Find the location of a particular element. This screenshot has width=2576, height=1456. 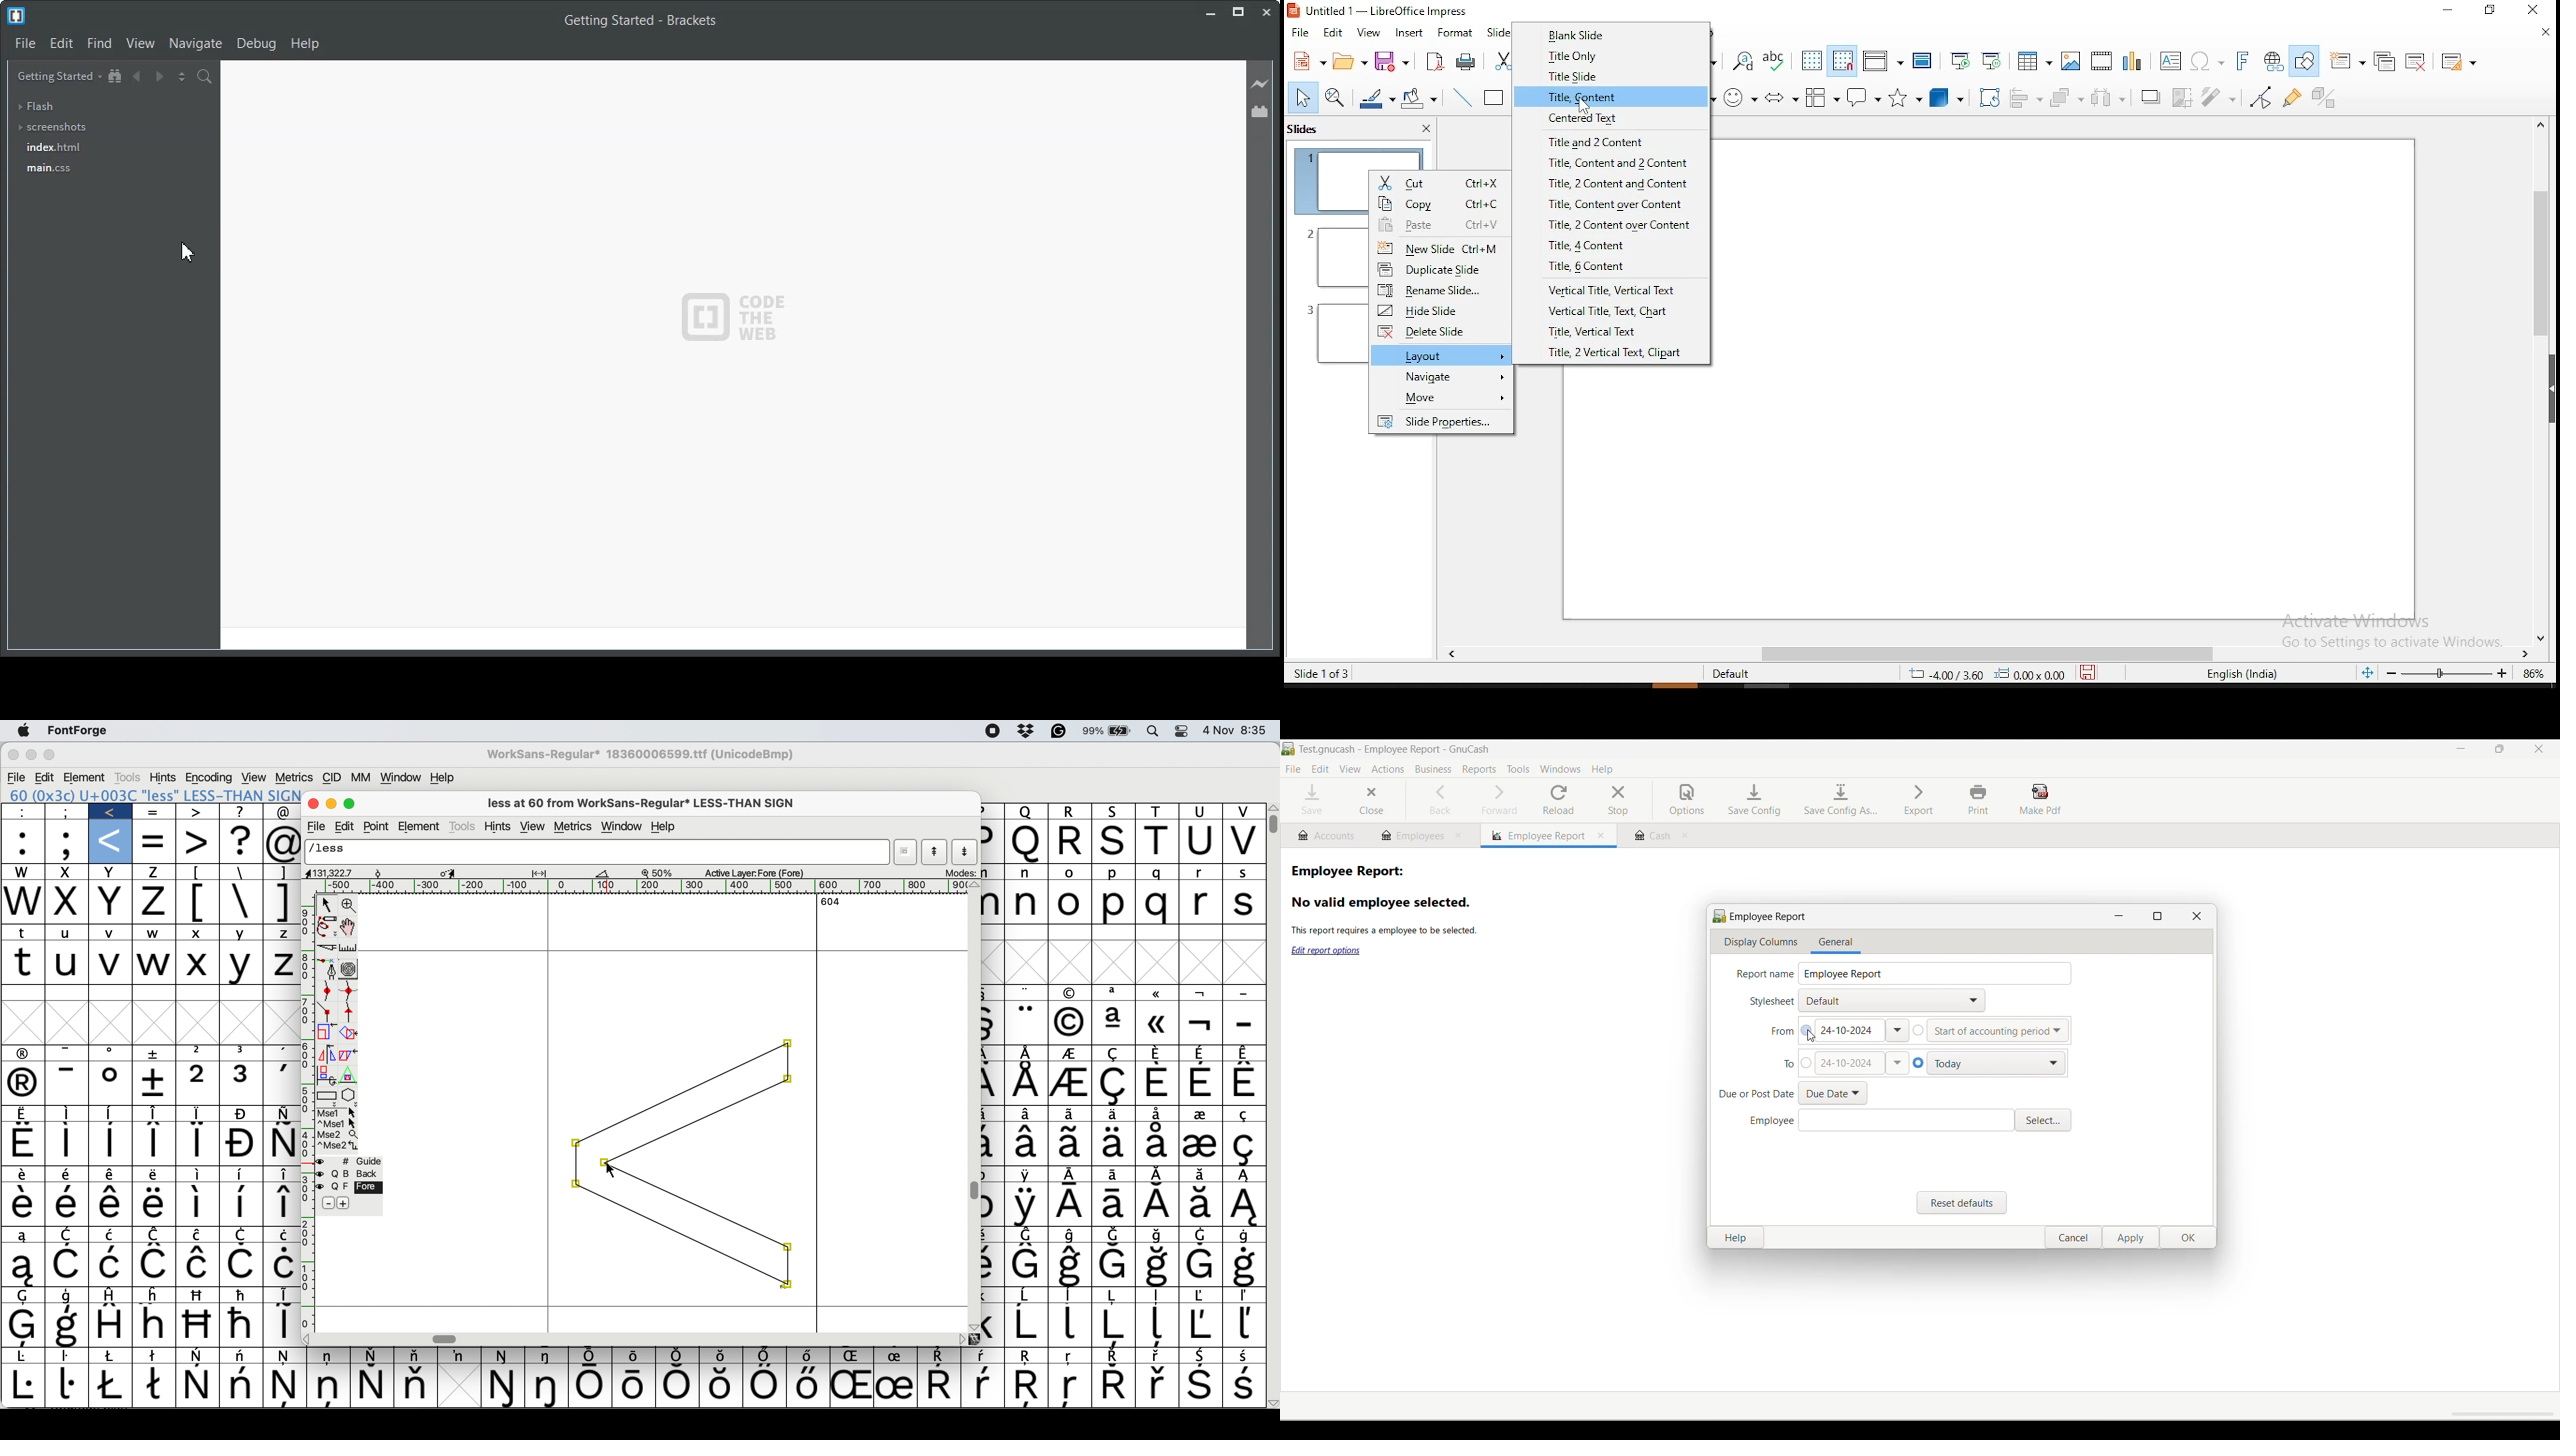

Symbol is located at coordinates (1203, 1175).